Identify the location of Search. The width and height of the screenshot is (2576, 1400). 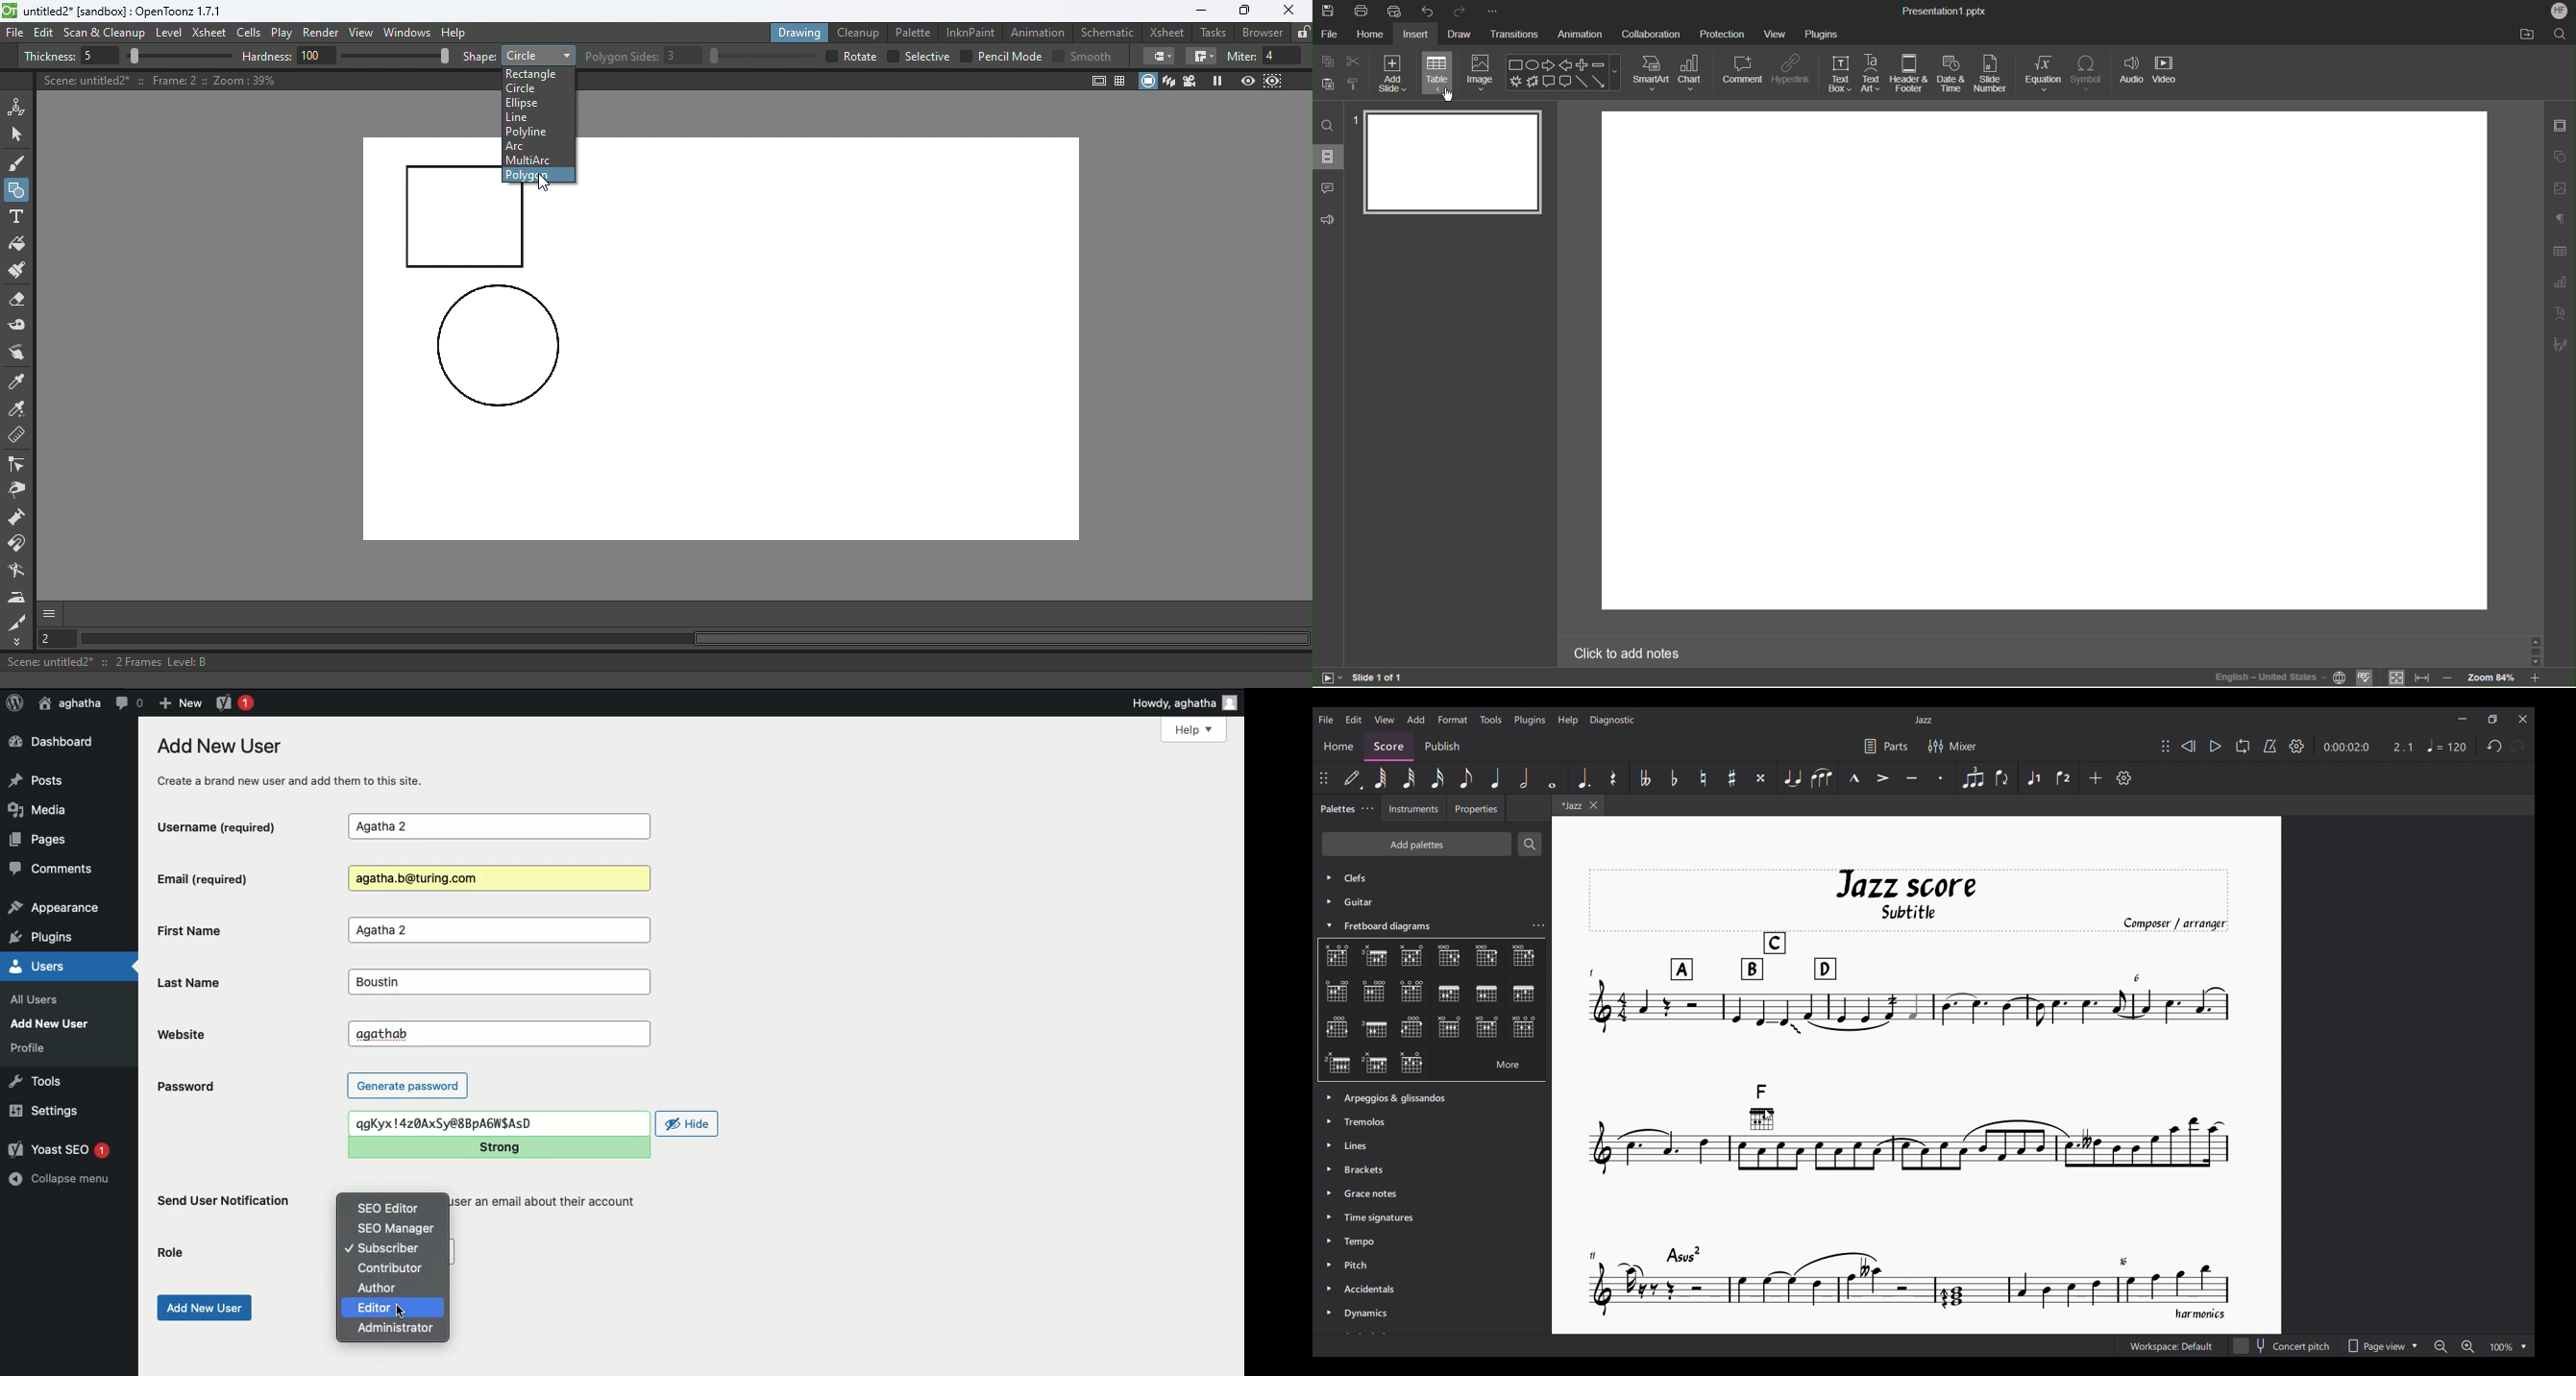
(2562, 34).